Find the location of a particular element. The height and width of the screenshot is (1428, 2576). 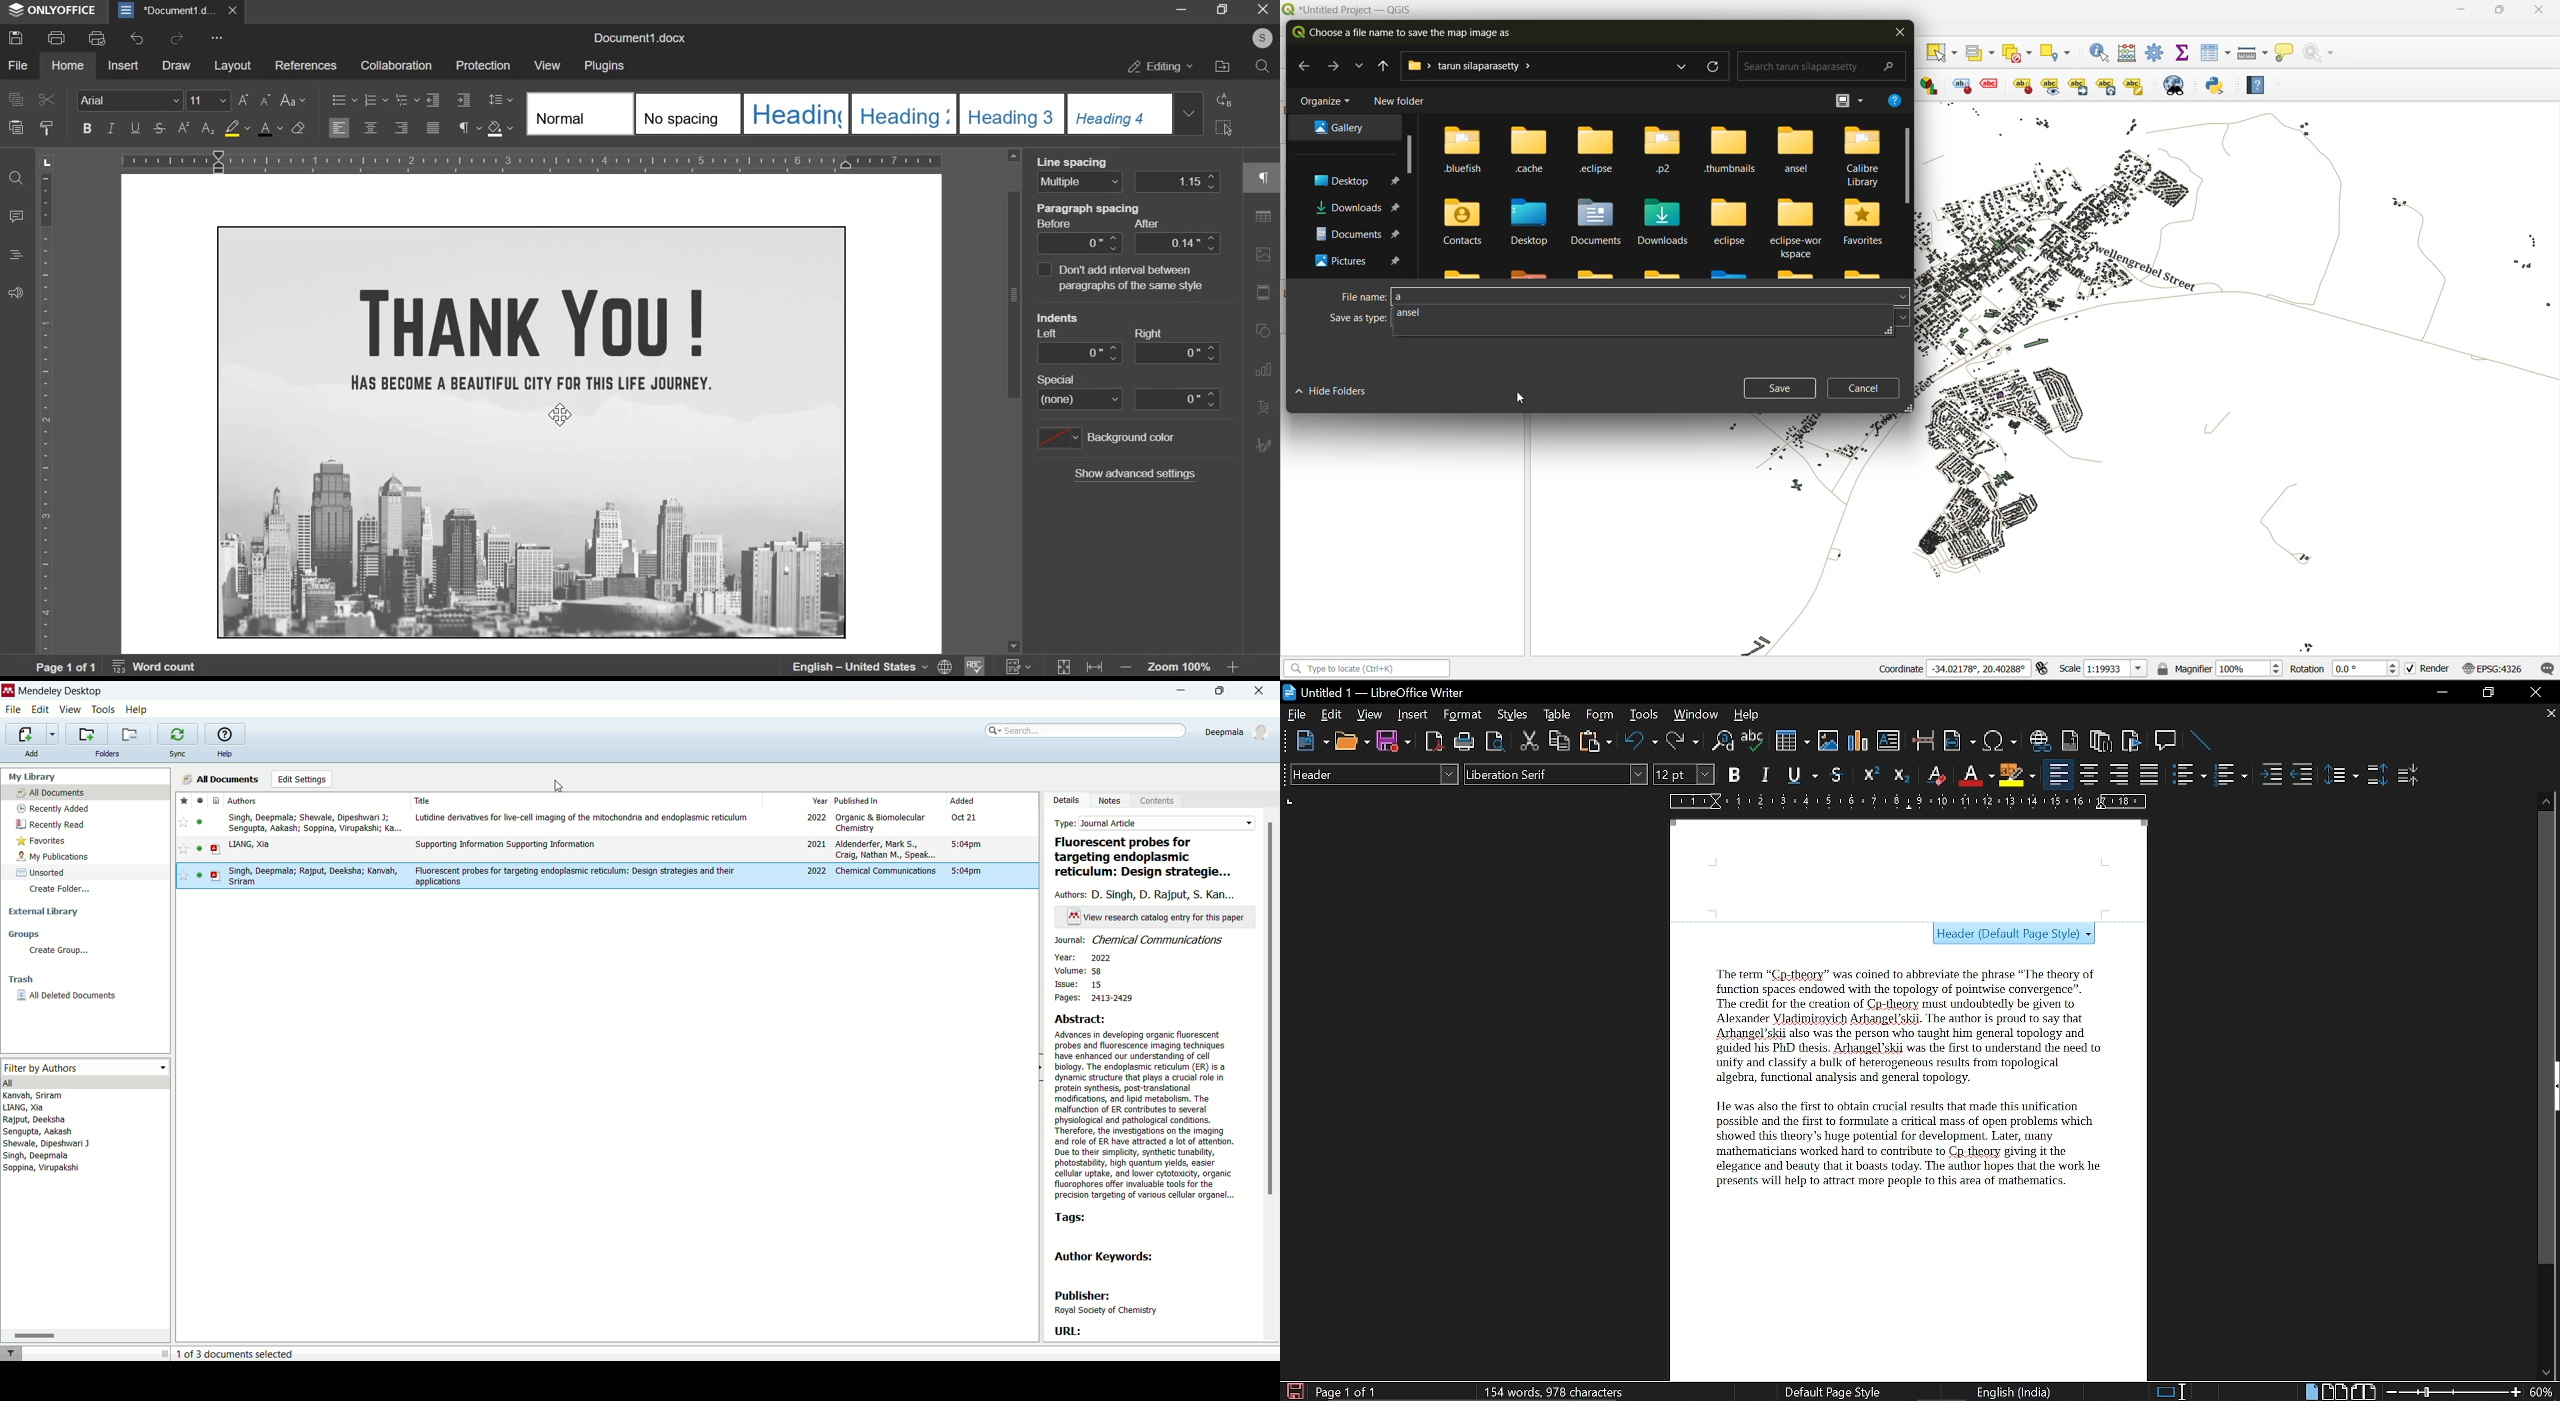

2022 is located at coordinates (817, 872).